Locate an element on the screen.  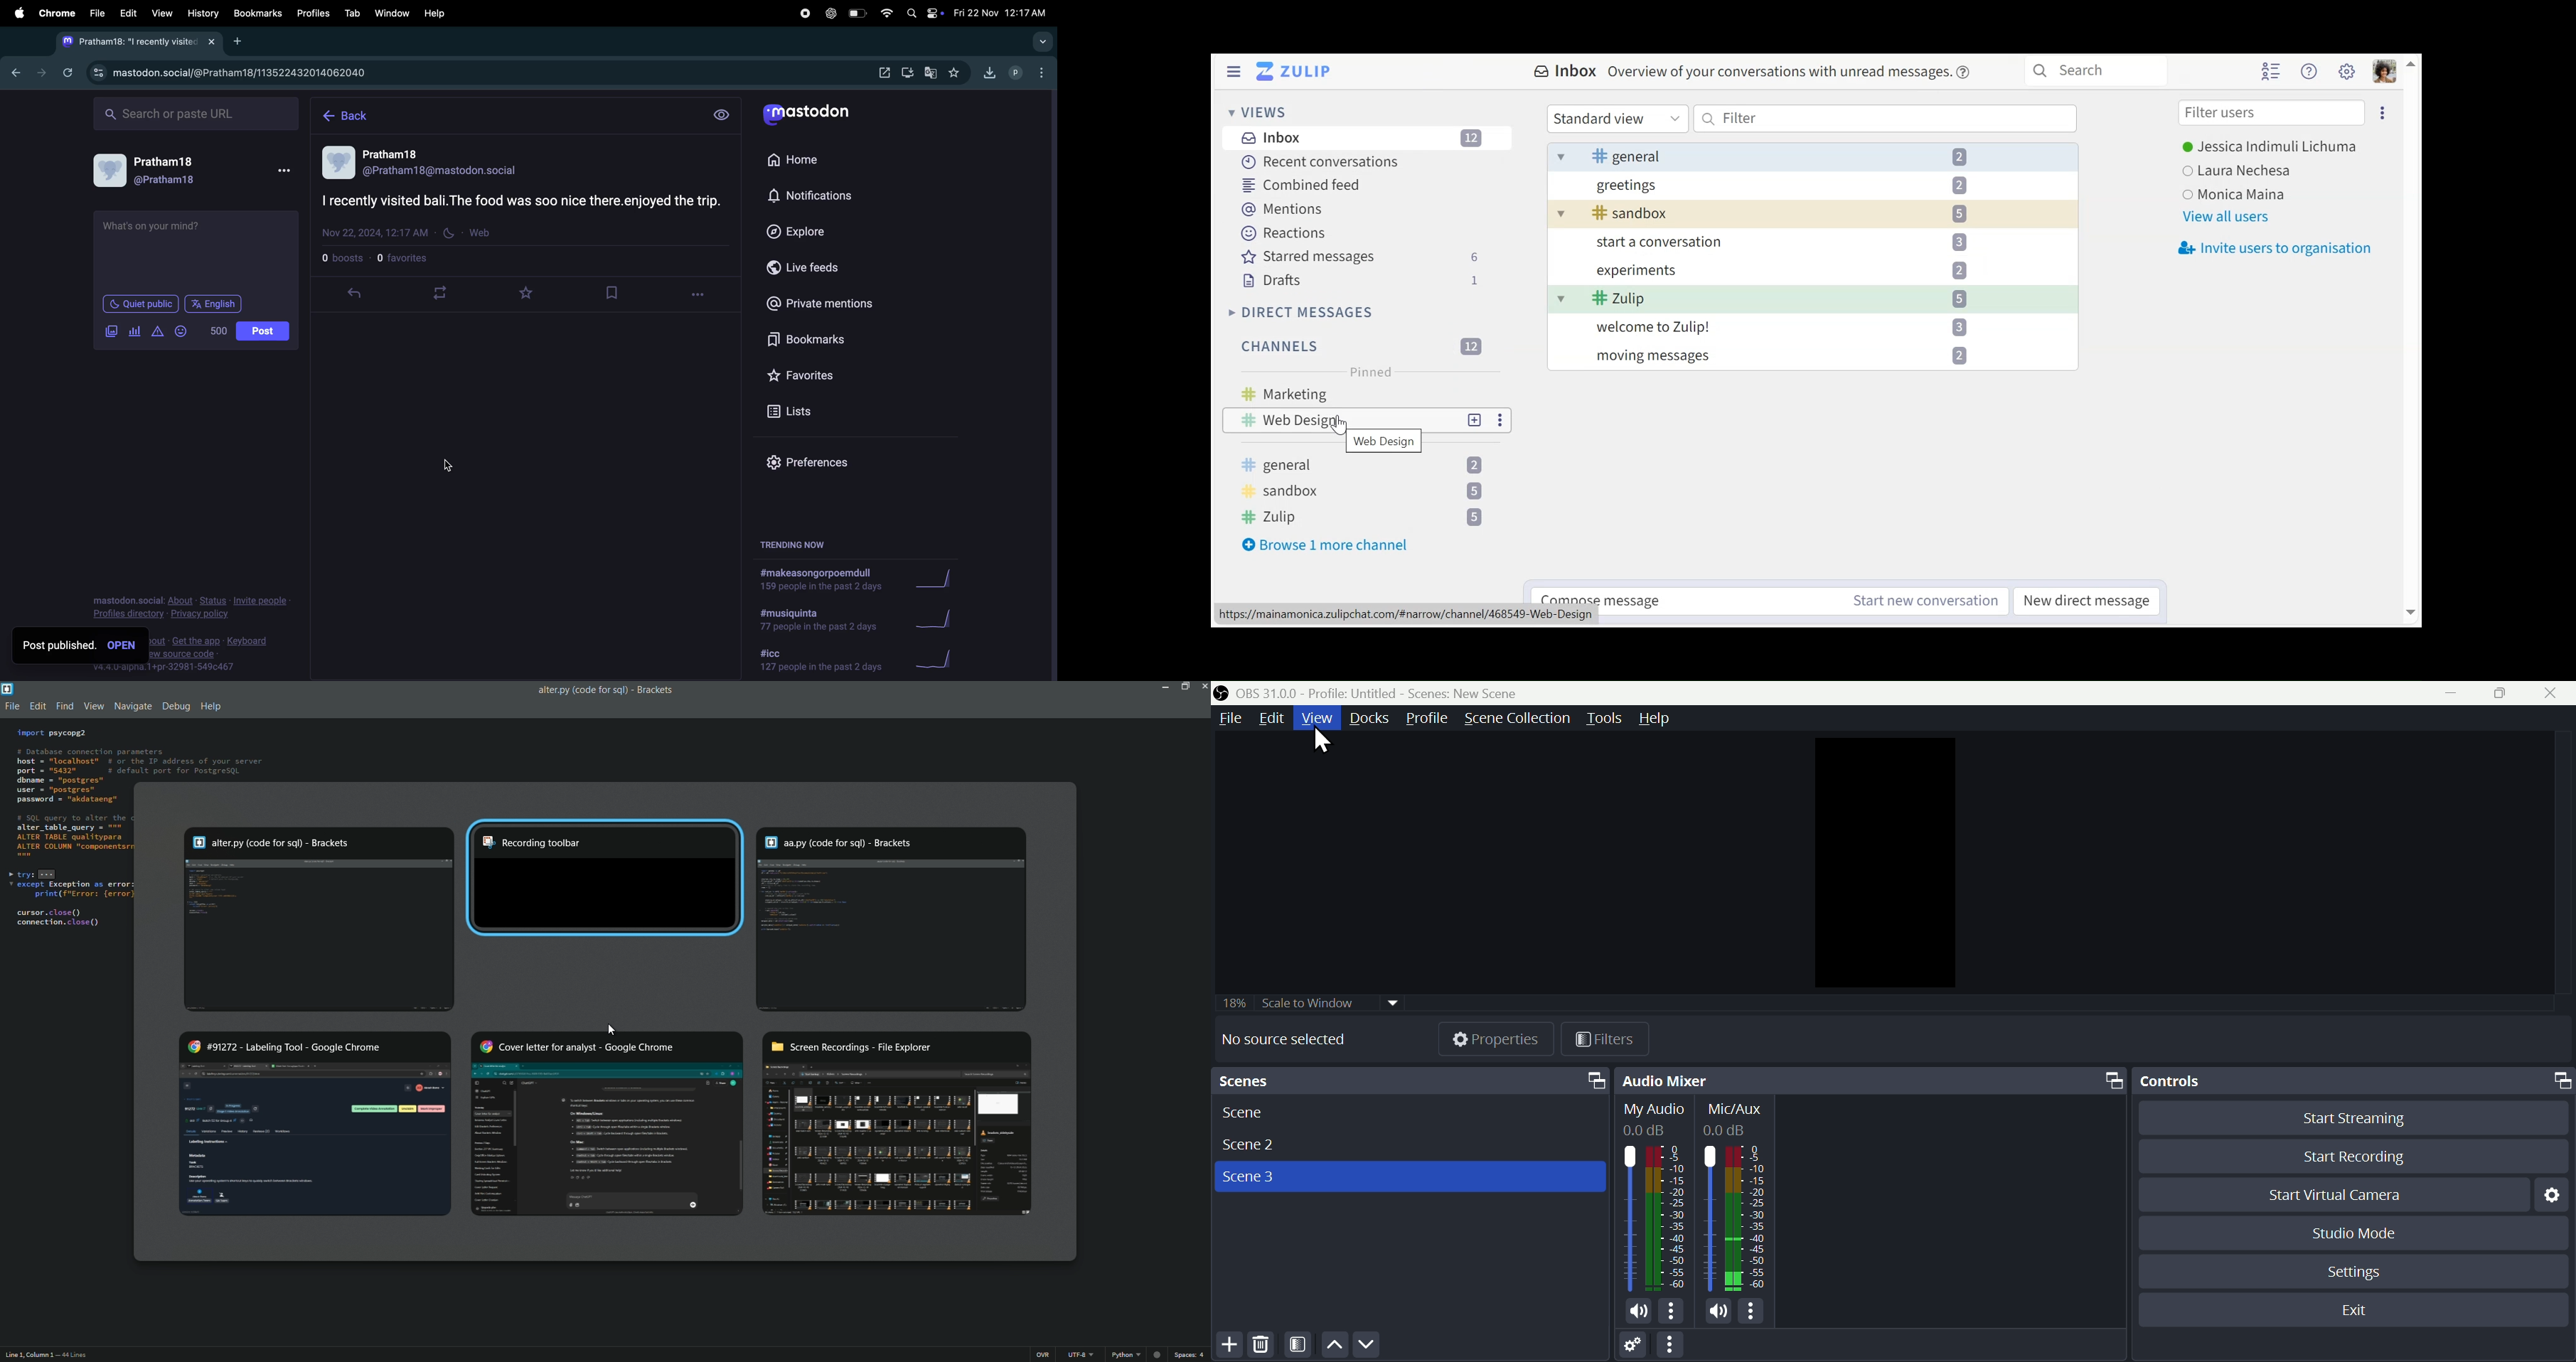
Cursor is located at coordinates (1341, 426).